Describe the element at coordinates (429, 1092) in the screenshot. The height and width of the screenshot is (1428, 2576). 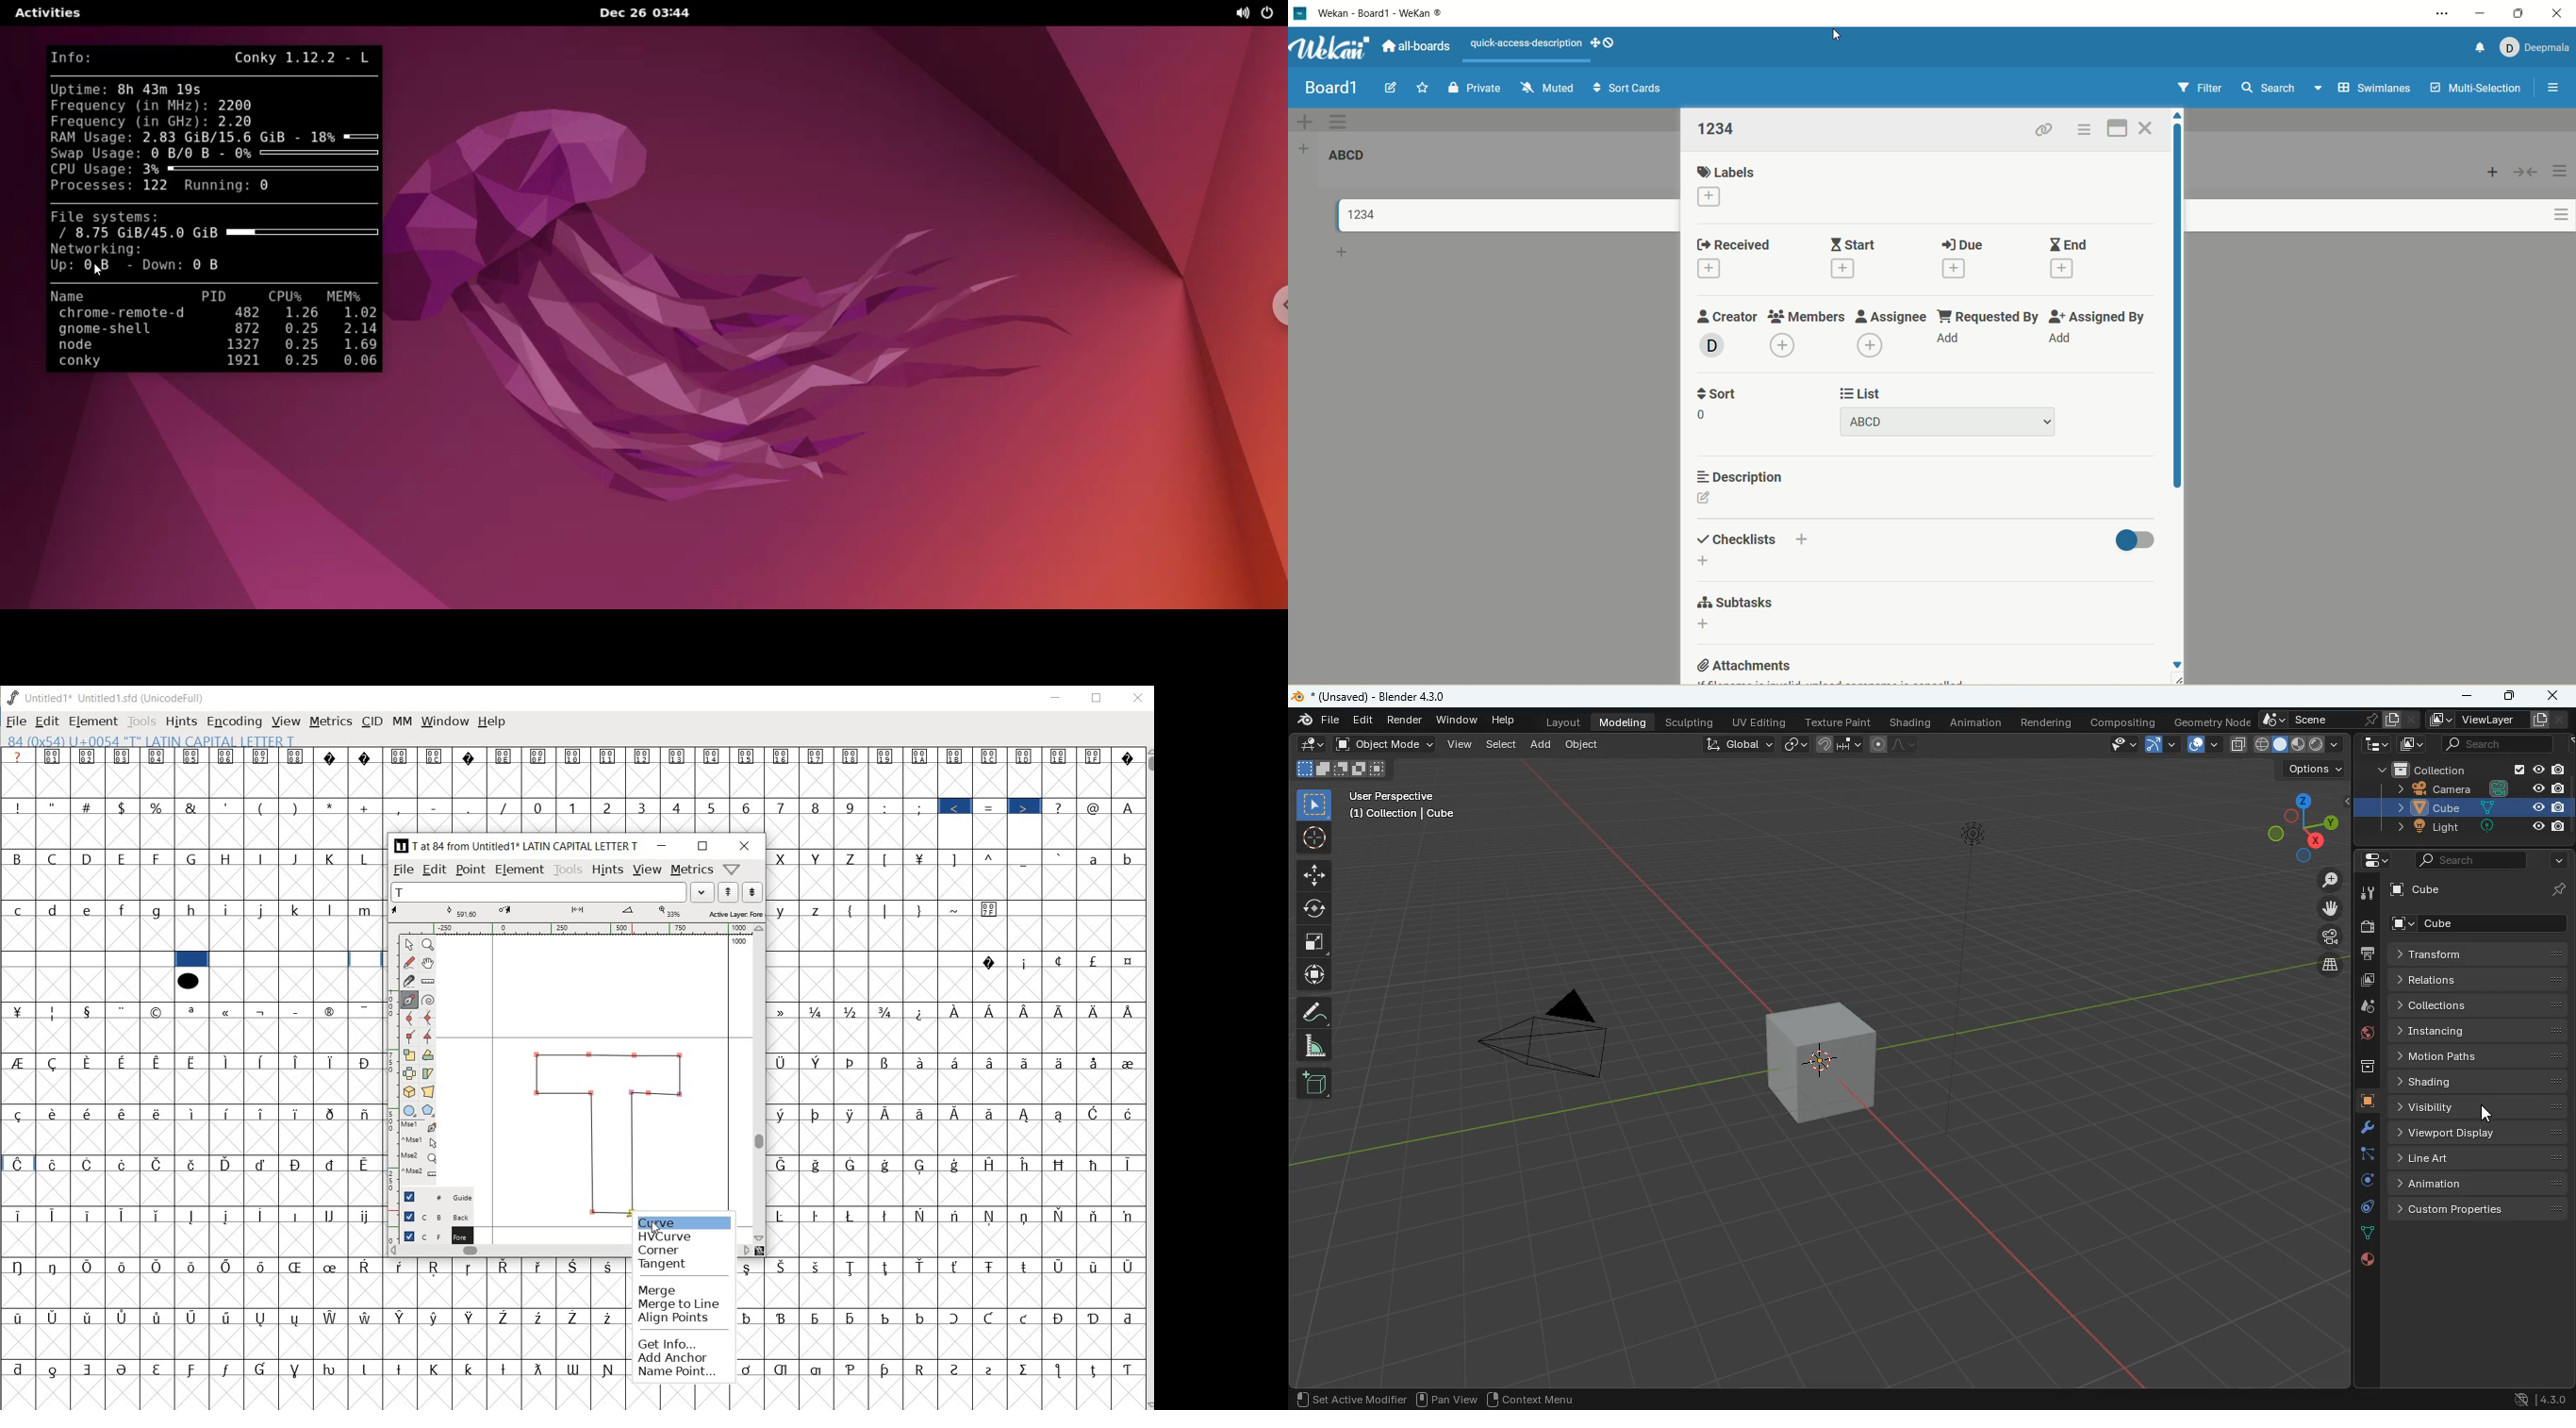
I see `perspective` at that location.